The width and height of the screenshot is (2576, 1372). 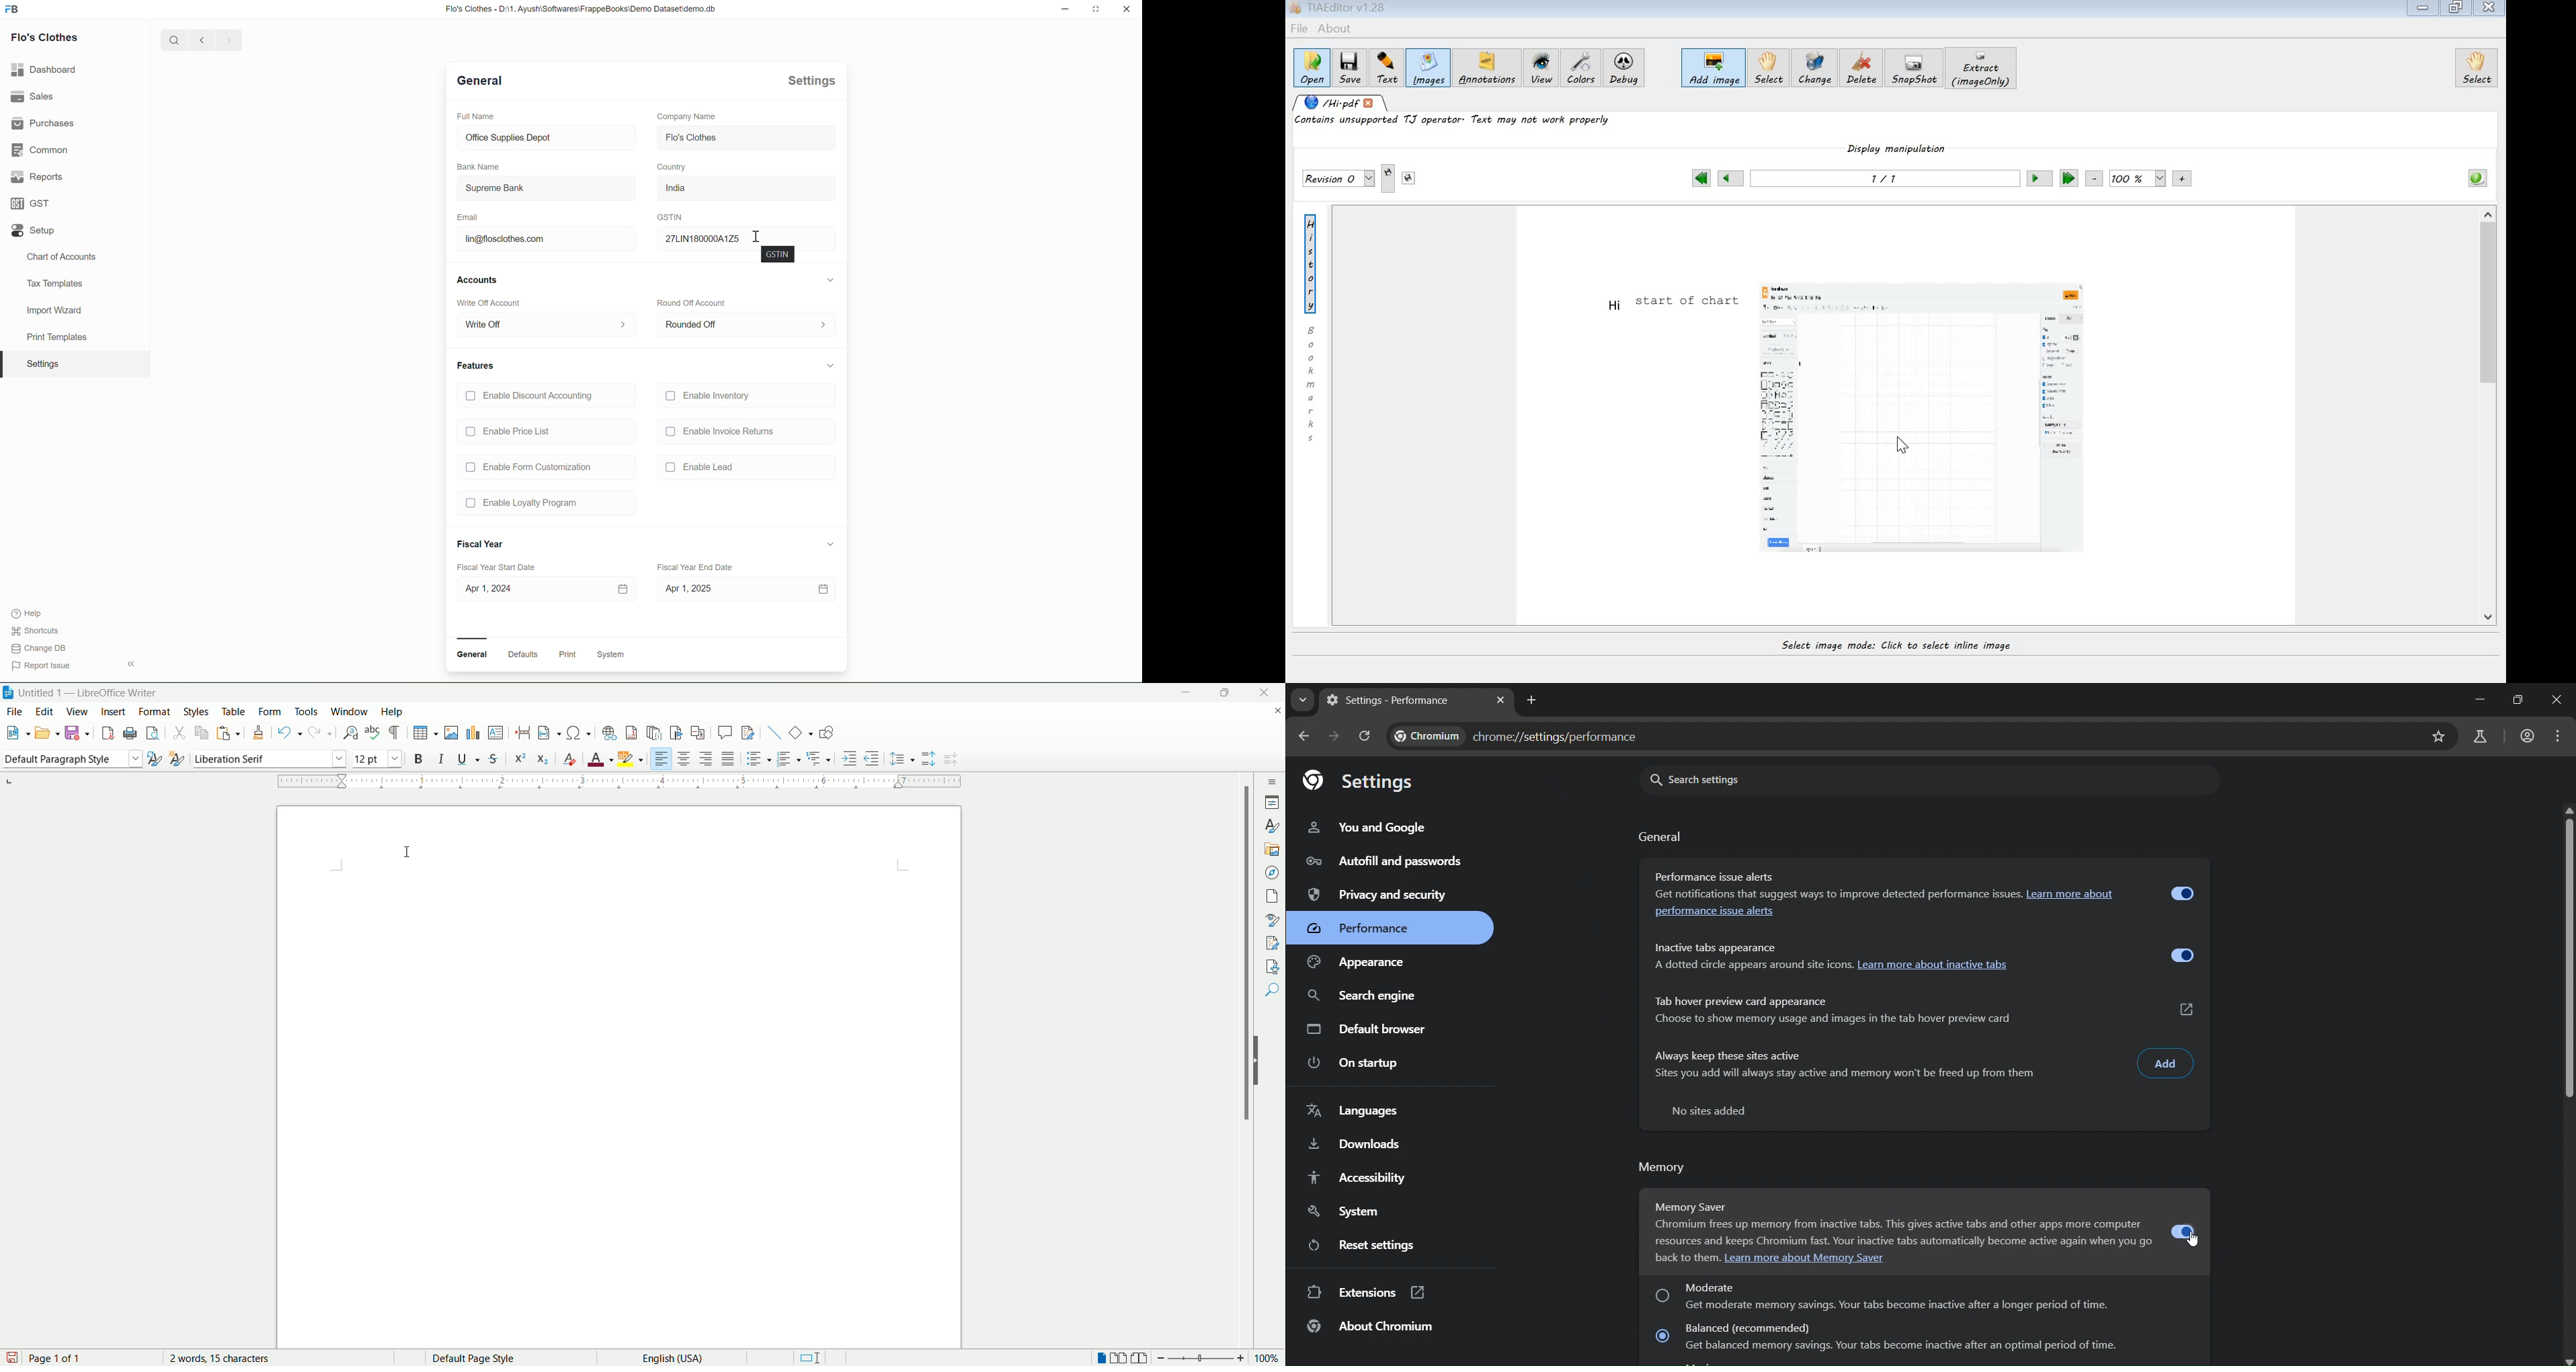 I want to click on increase paragraph spacing, so click(x=928, y=758).